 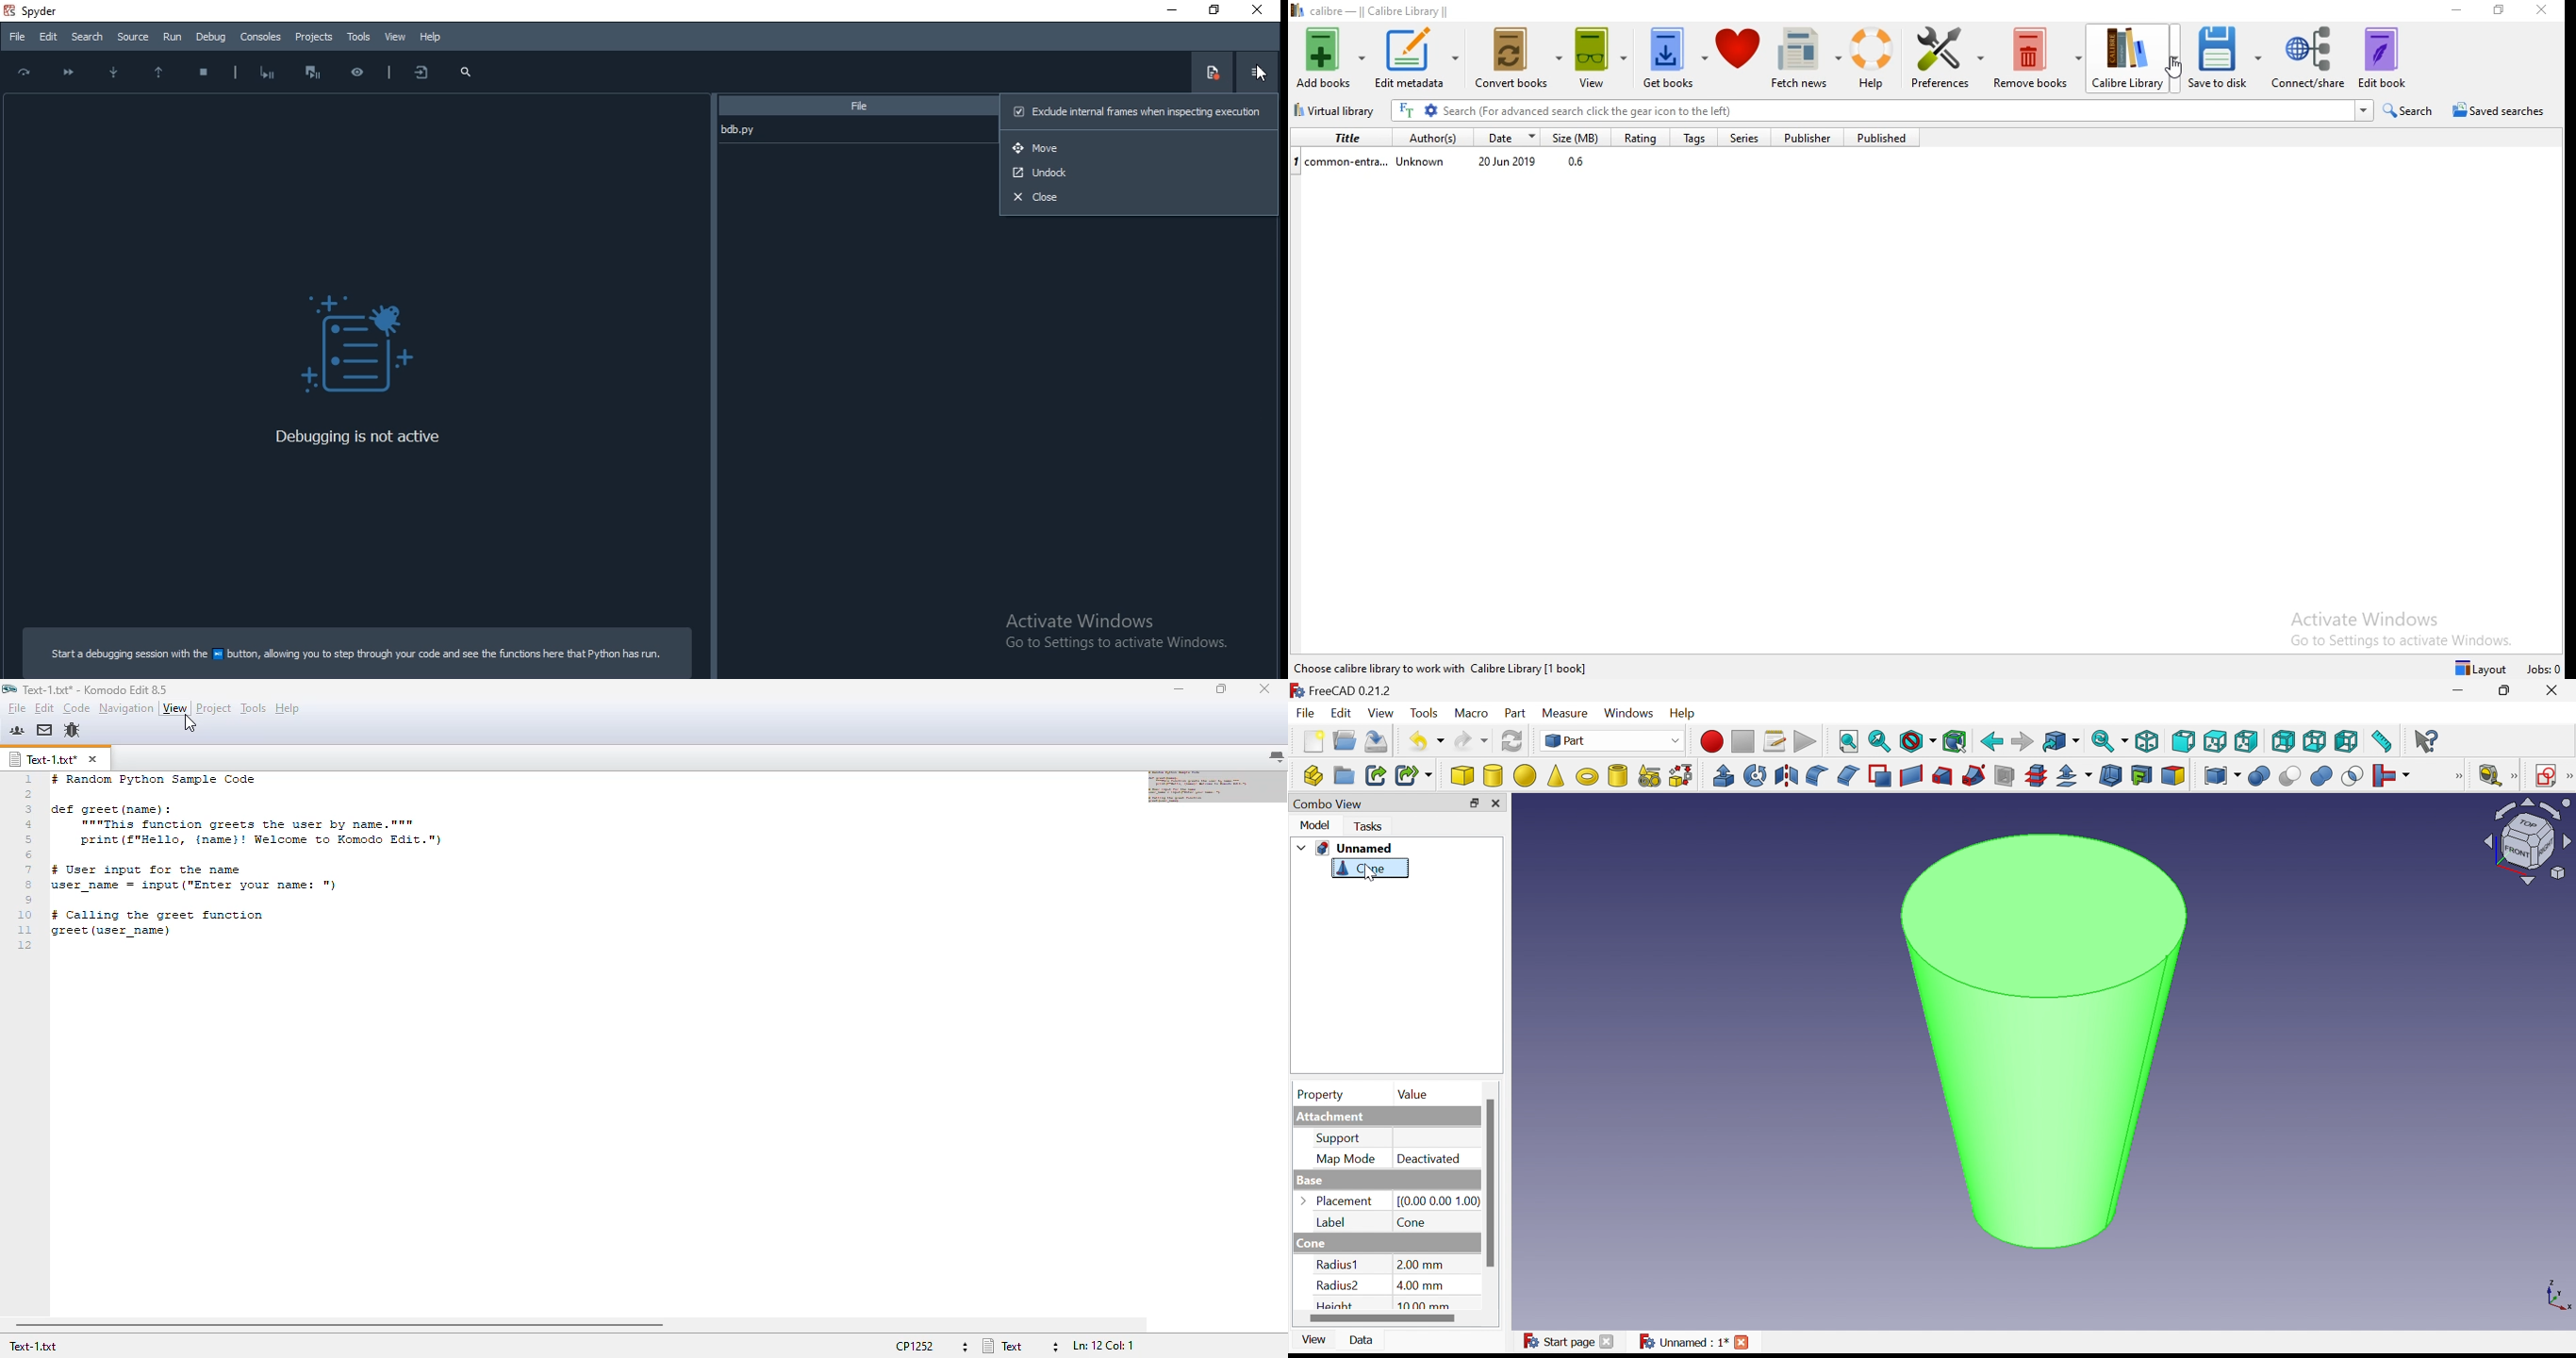 What do you see at coordinates (1166, 11) in the screenshot?
I see `Minimise` at bounding box center [1166, 11].